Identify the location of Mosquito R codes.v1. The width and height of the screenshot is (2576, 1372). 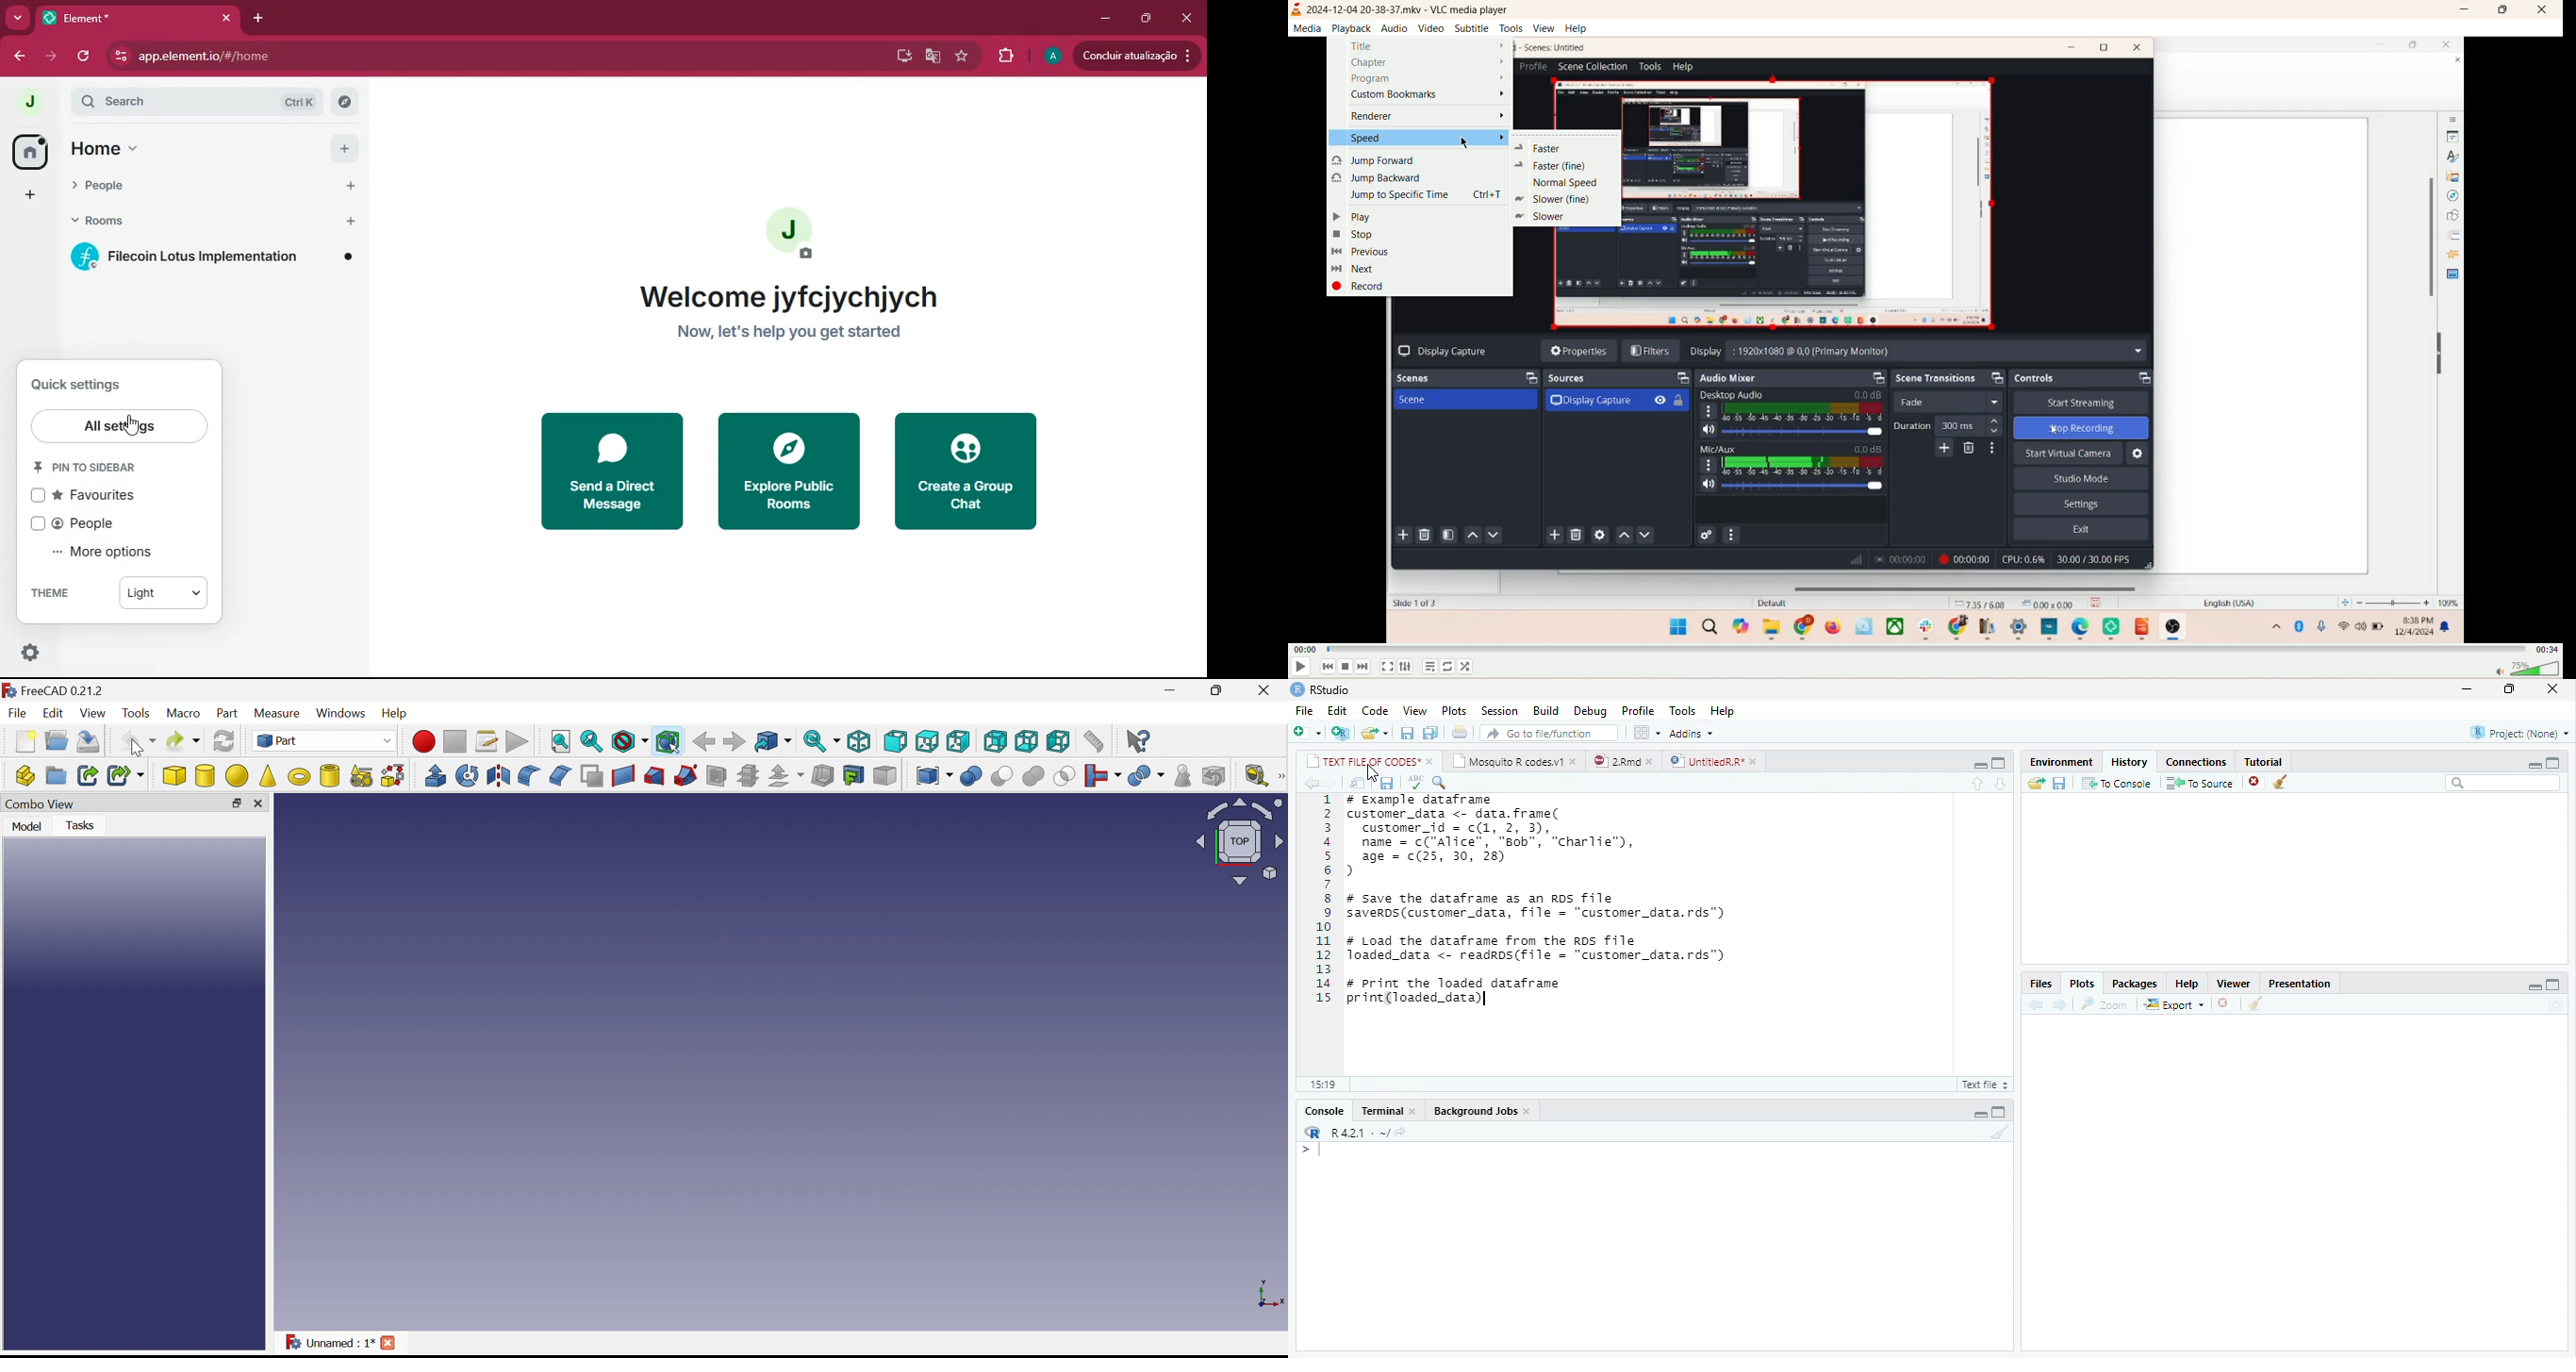
(1507, 761).